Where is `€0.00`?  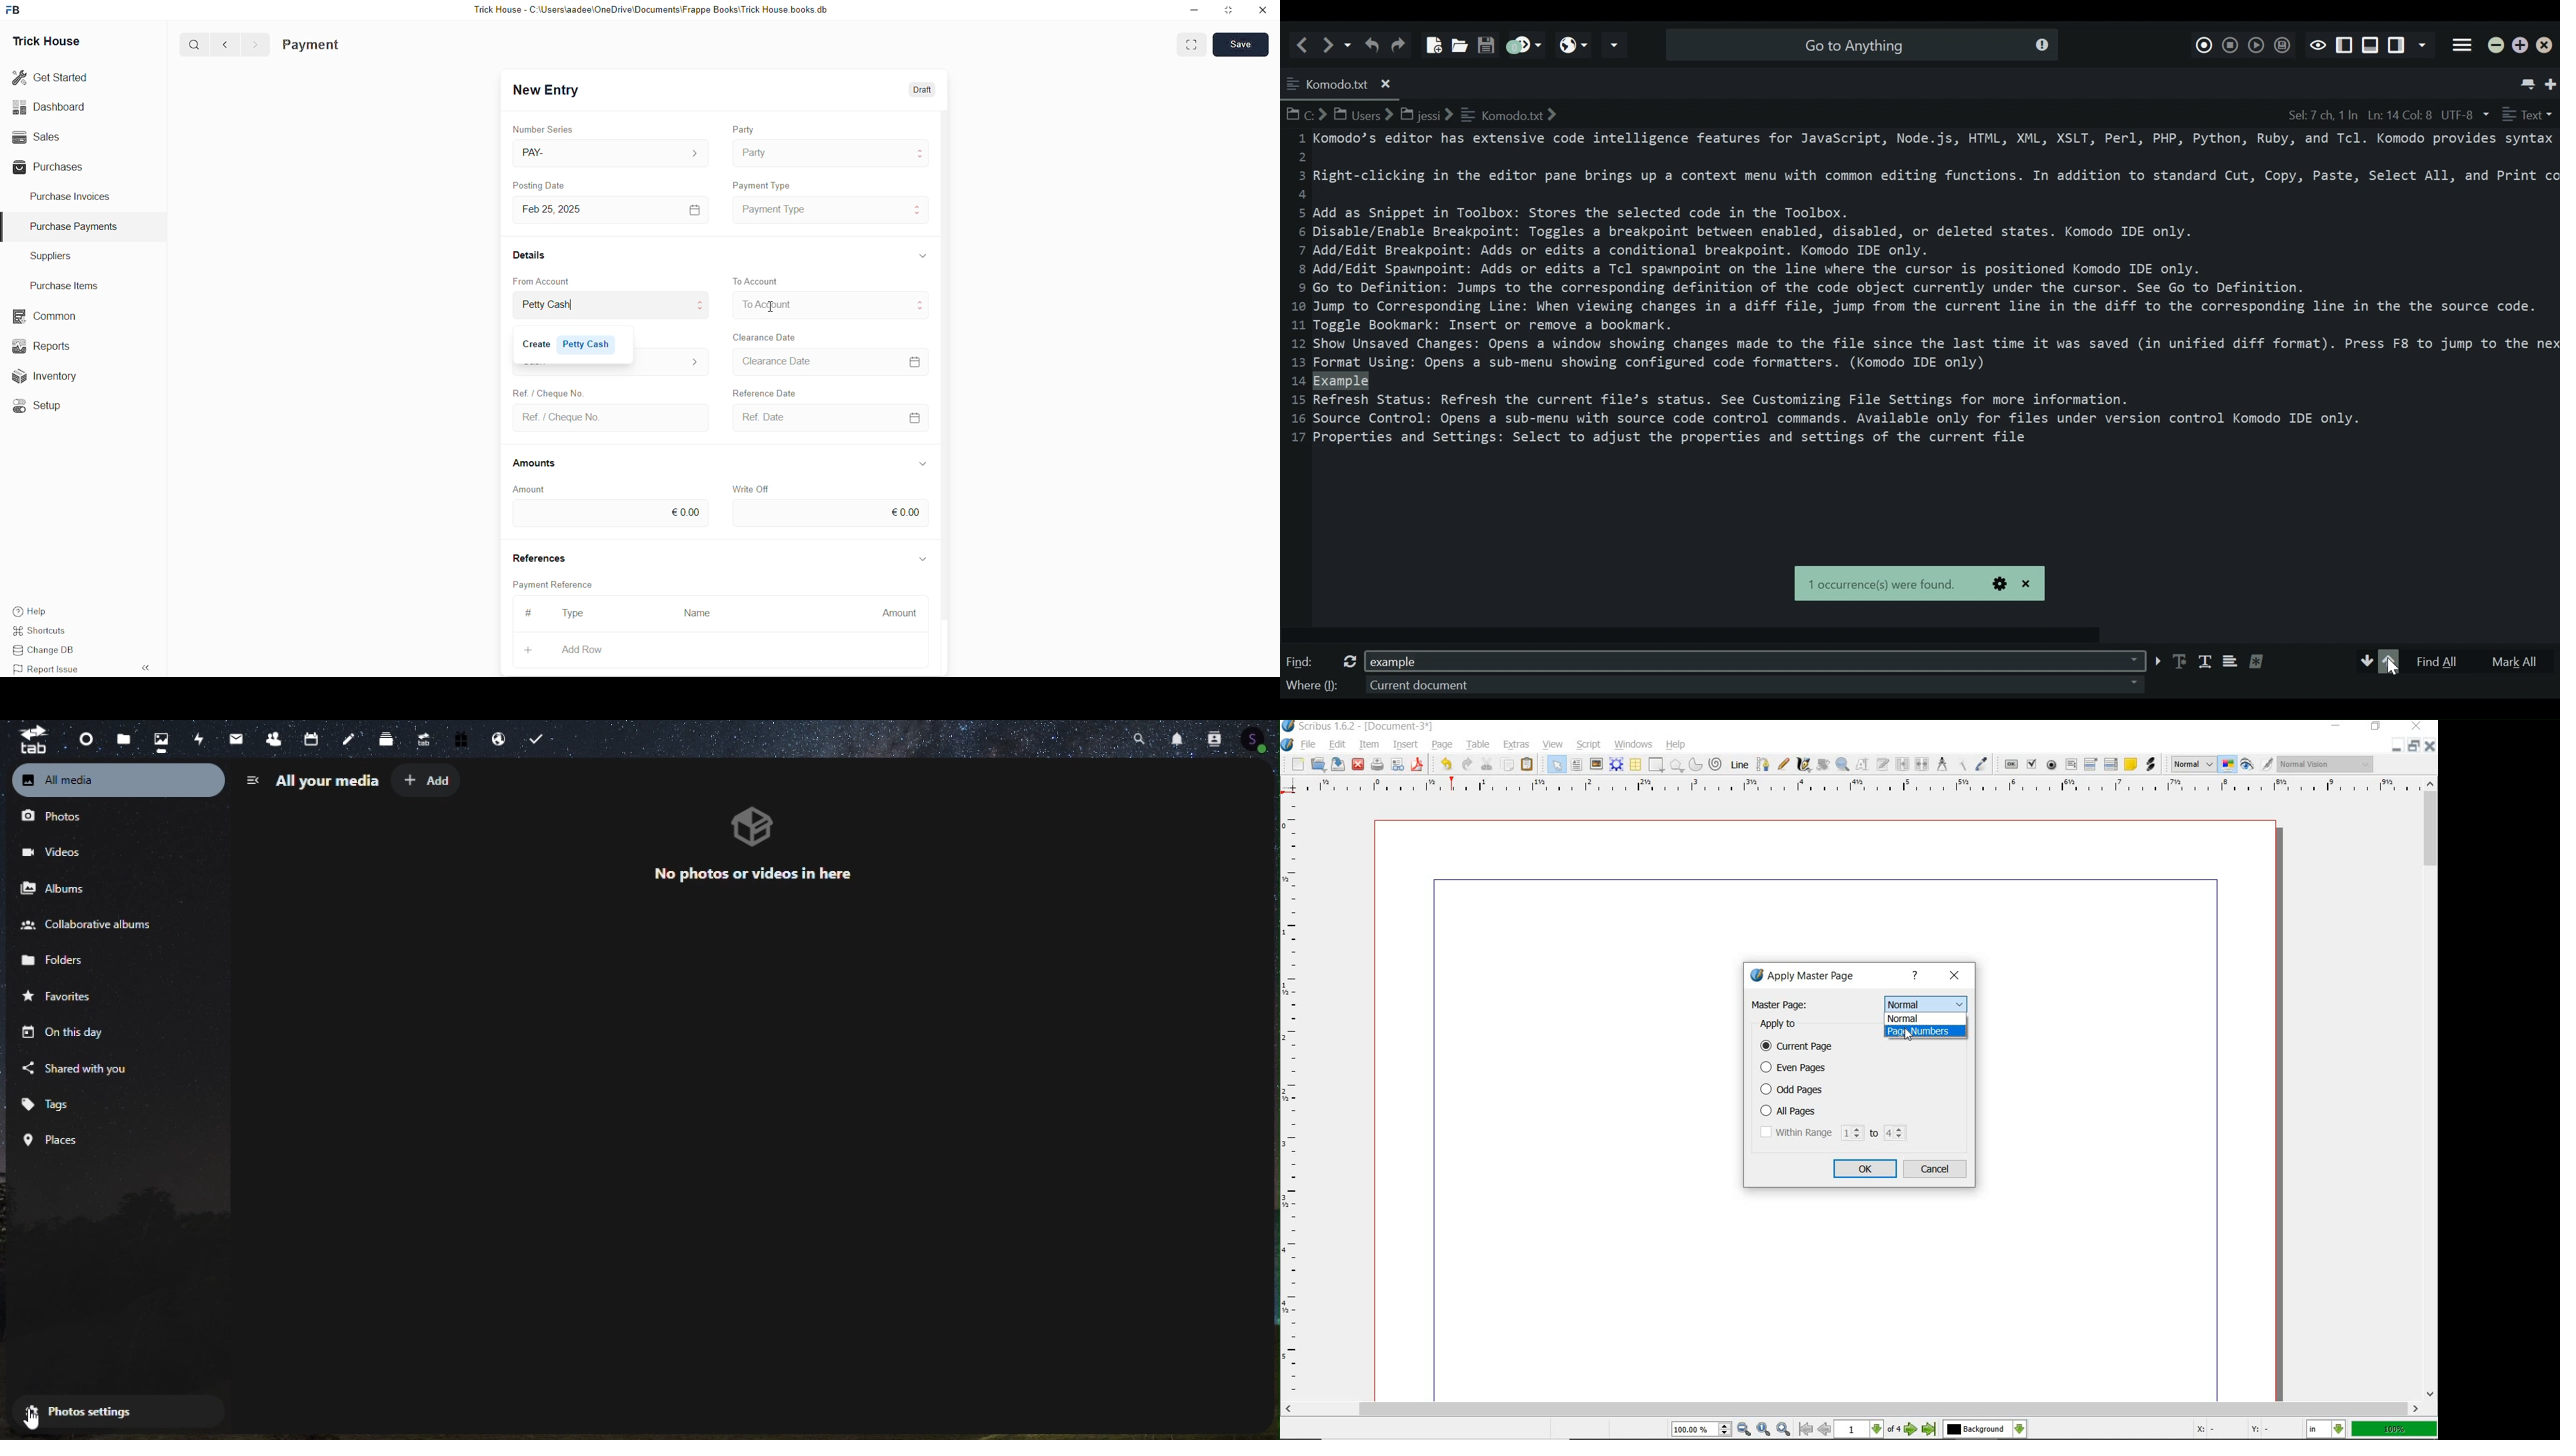
€0.00 is located at coordinates (906, 511).